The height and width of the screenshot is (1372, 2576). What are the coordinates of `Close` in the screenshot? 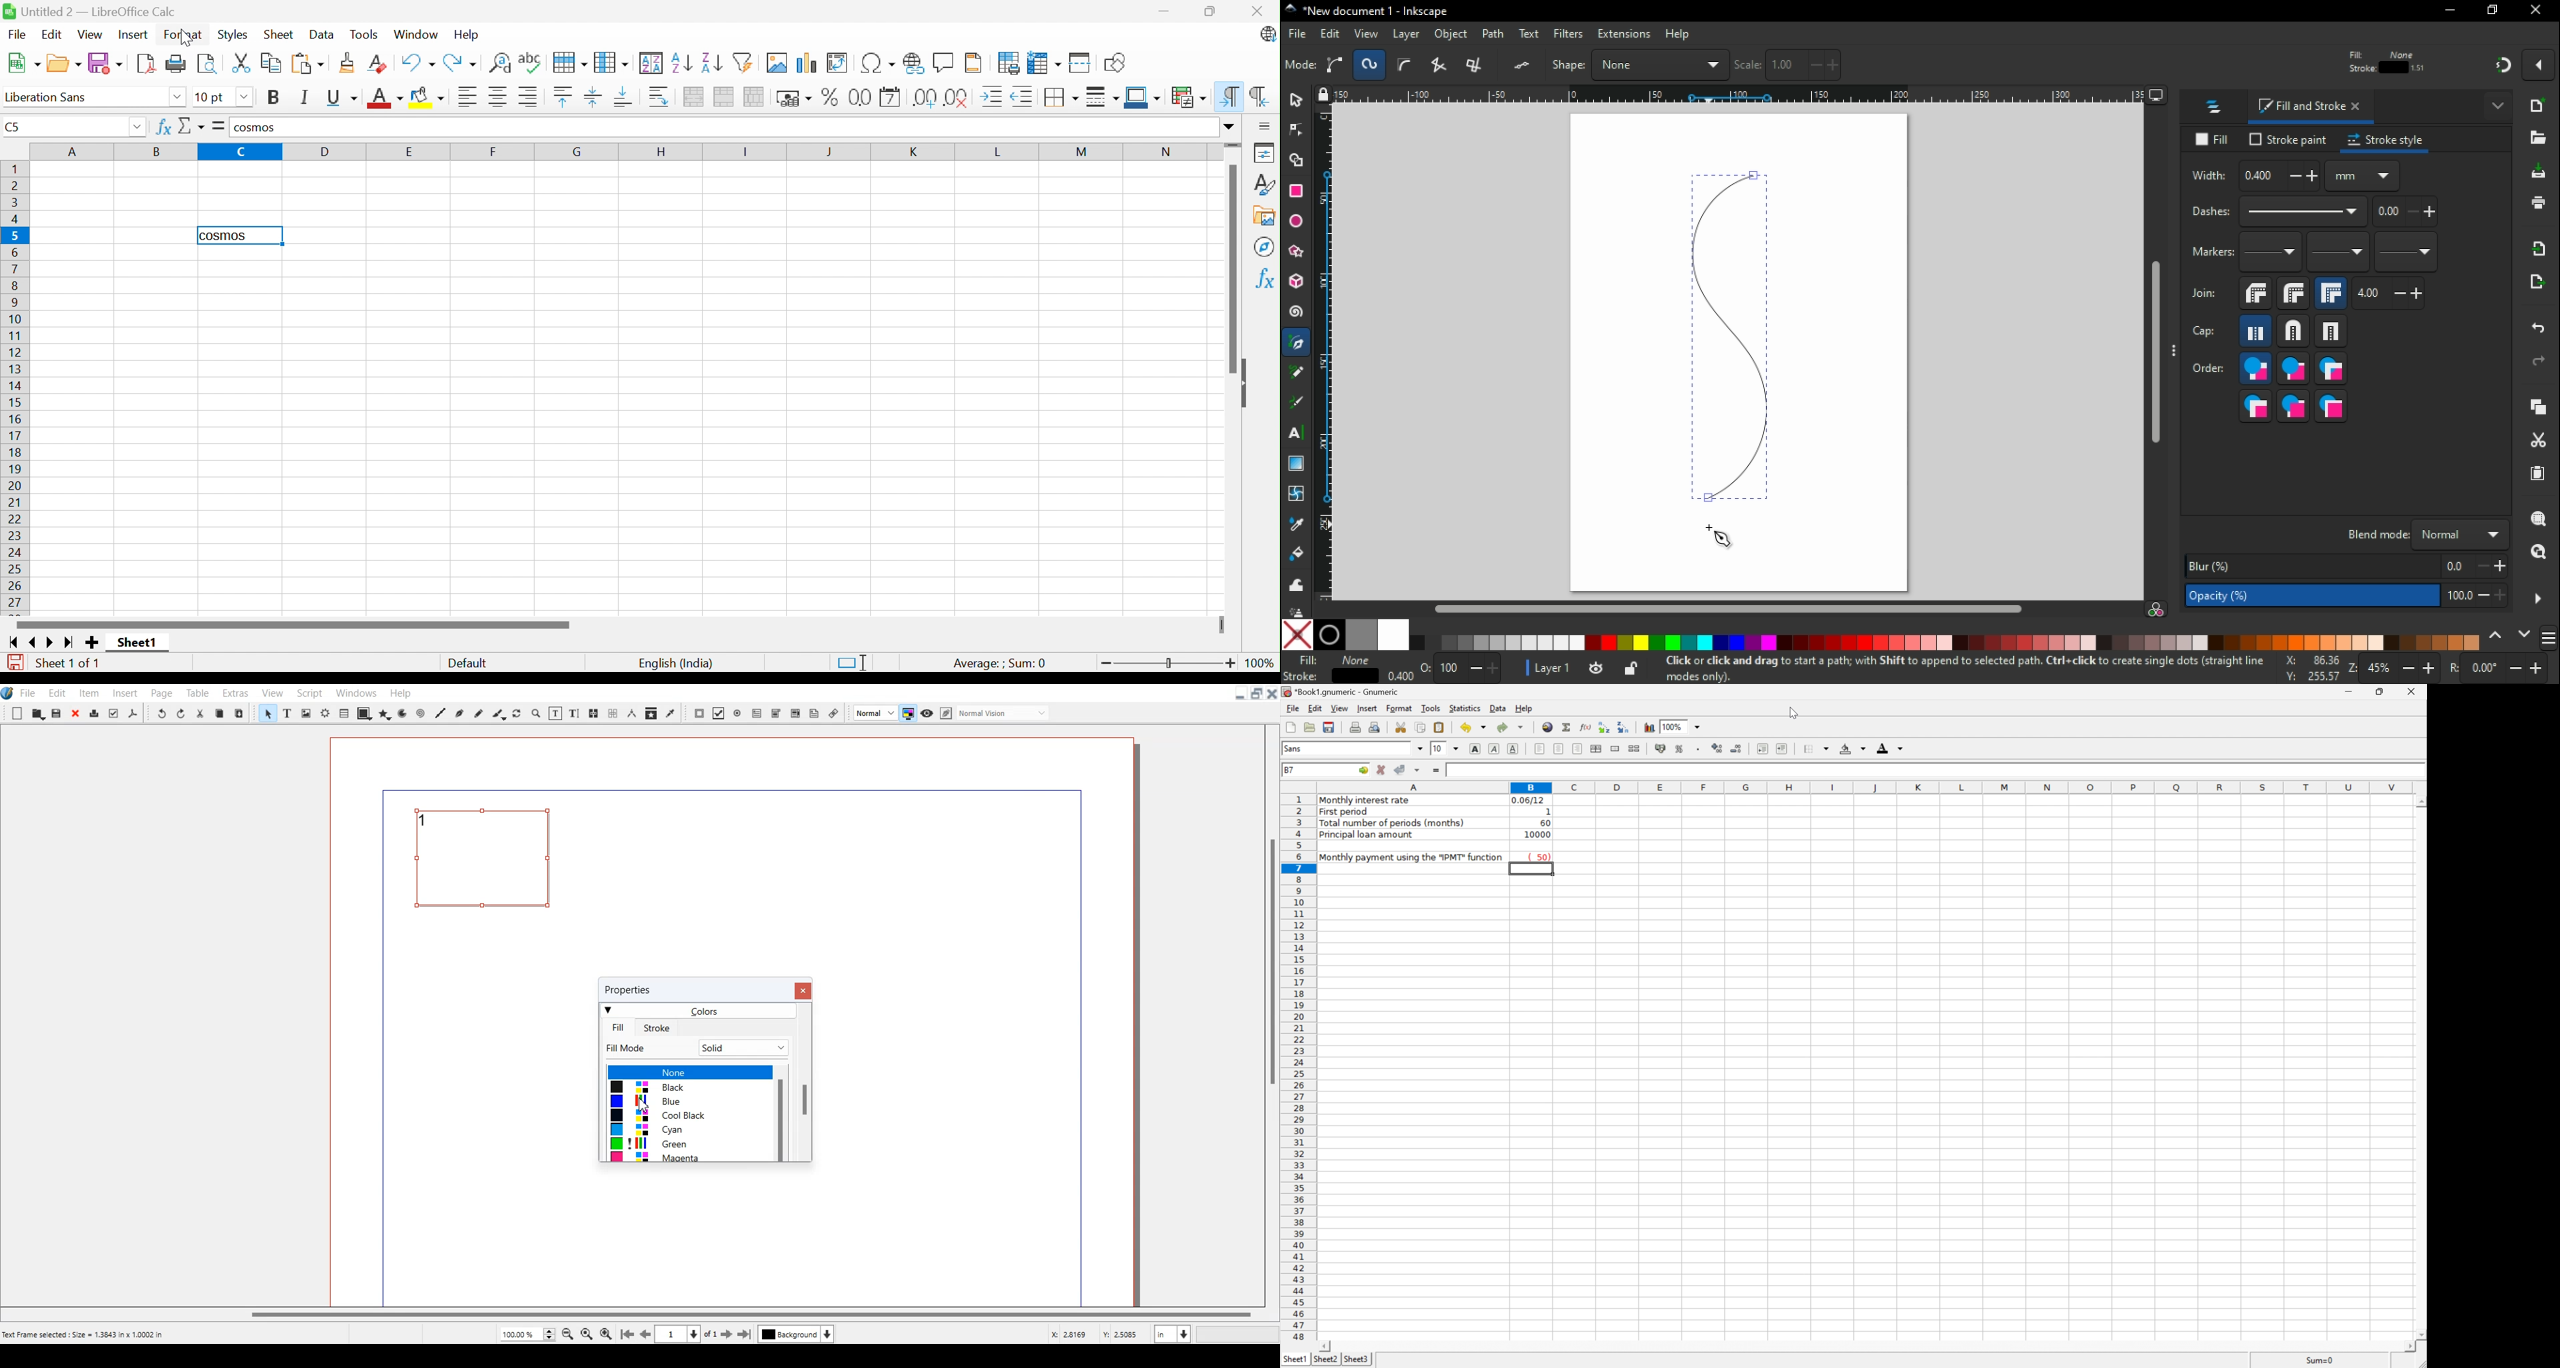 It's located at (2413, 691).